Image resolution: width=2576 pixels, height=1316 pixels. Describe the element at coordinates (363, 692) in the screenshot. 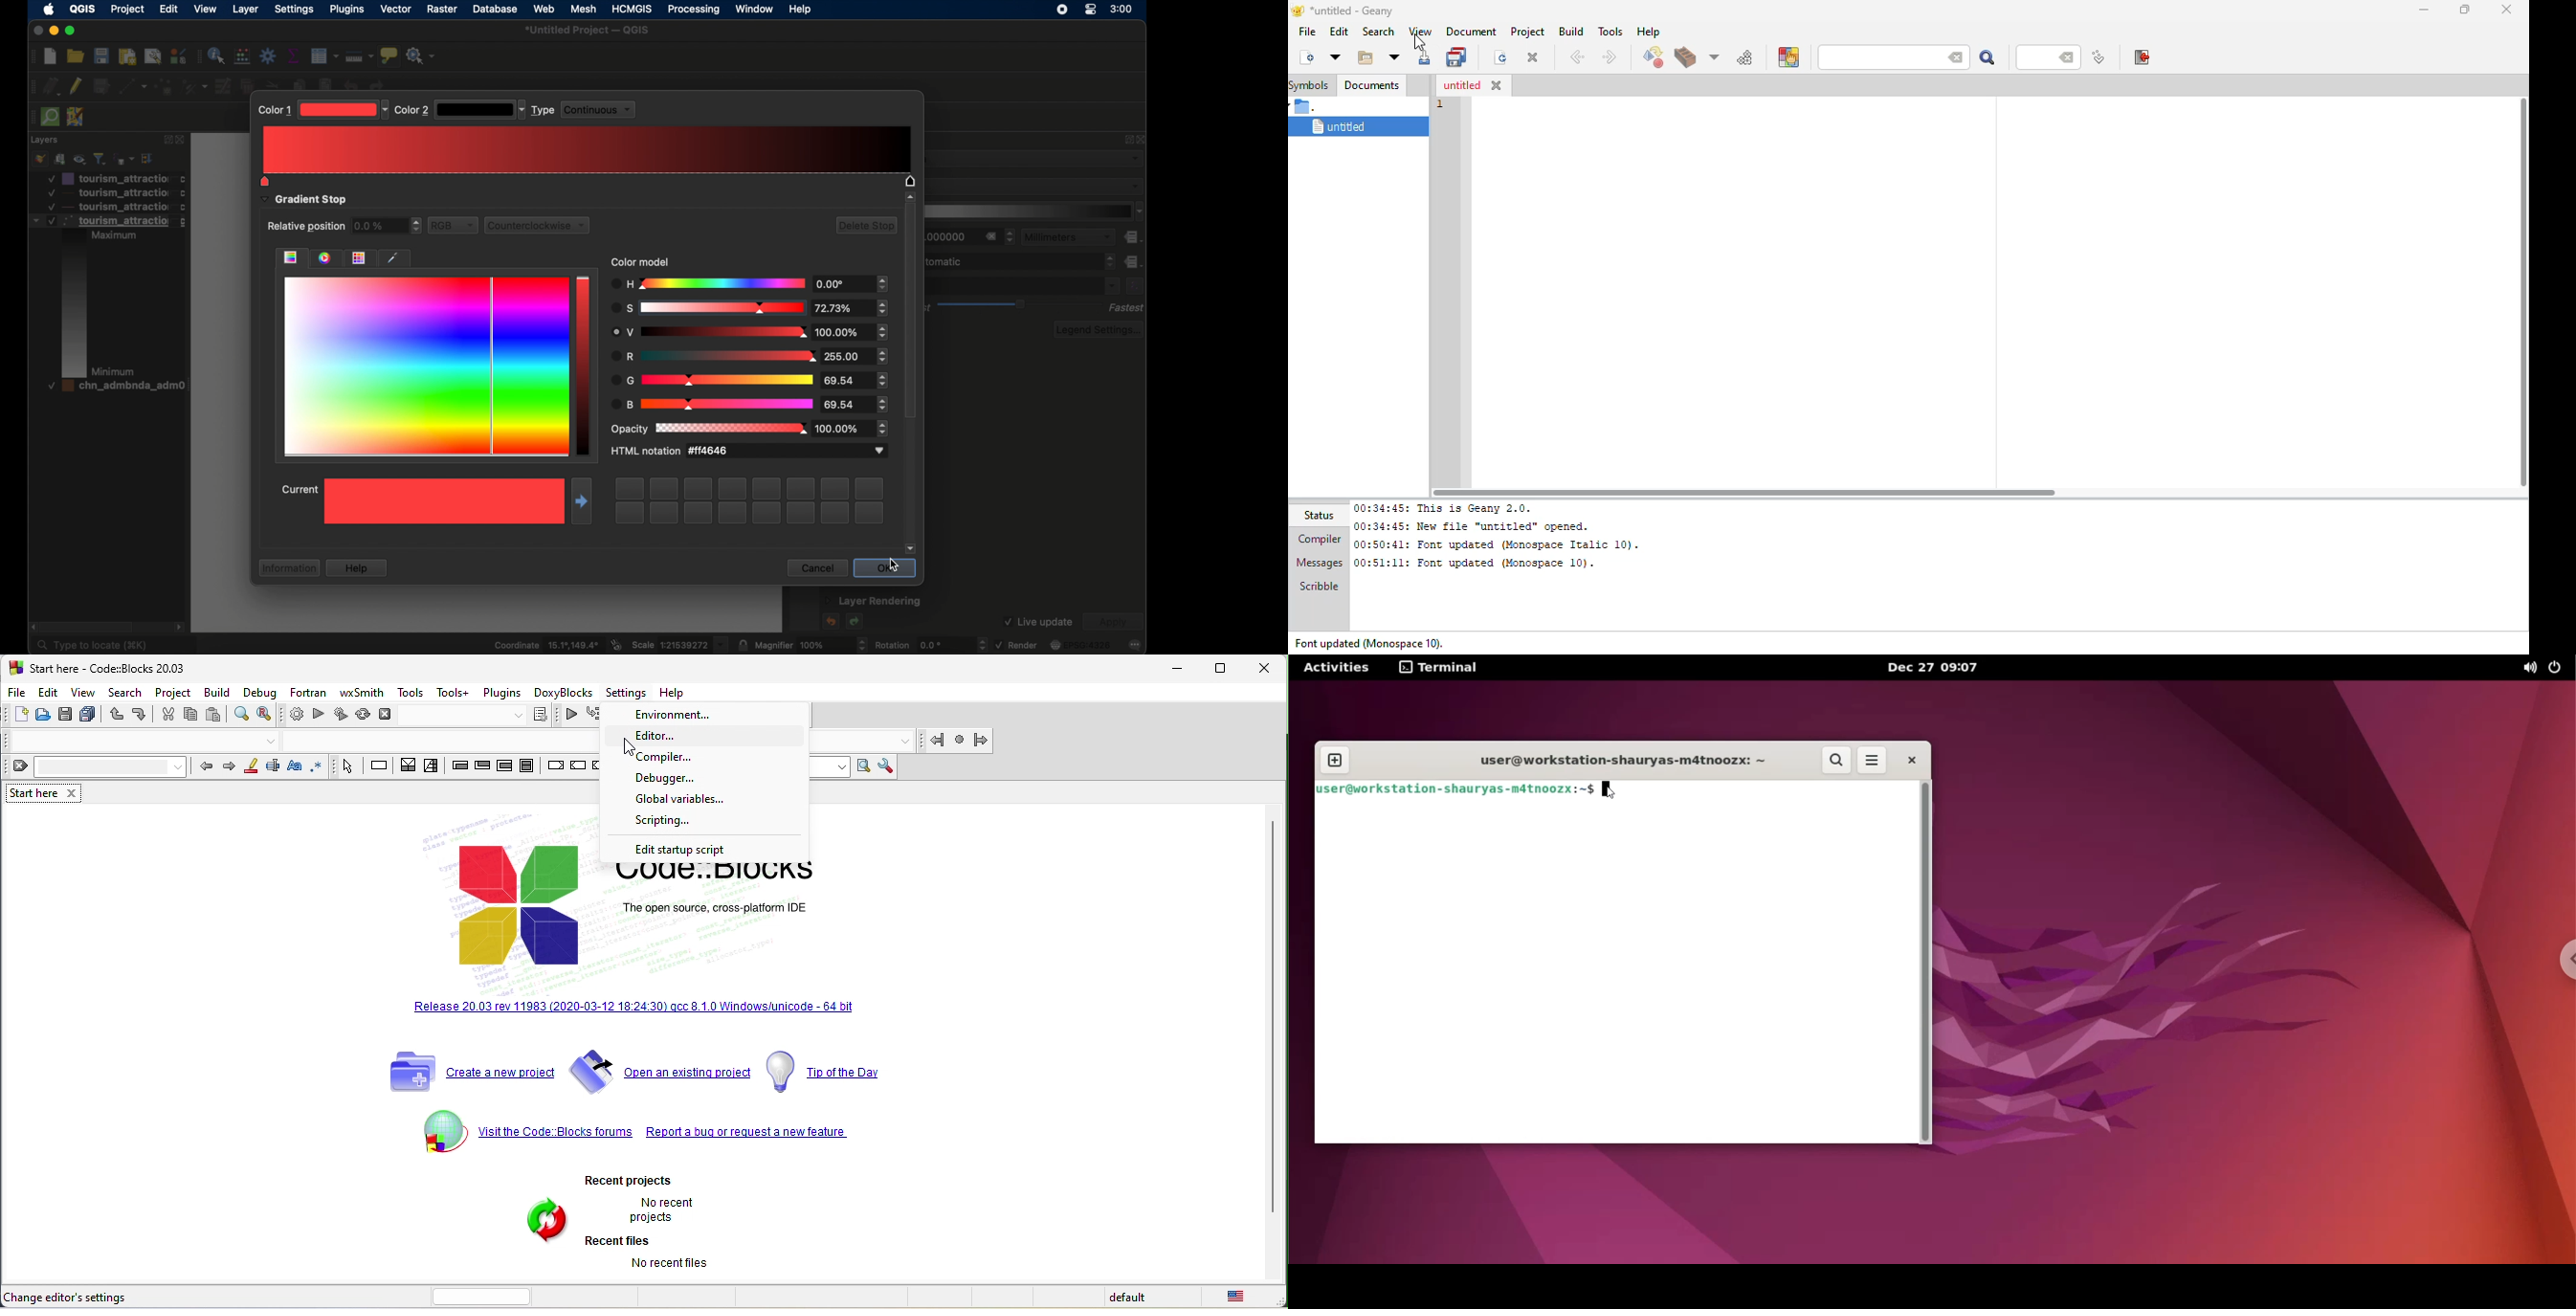

I see `wxsmith` at that location.